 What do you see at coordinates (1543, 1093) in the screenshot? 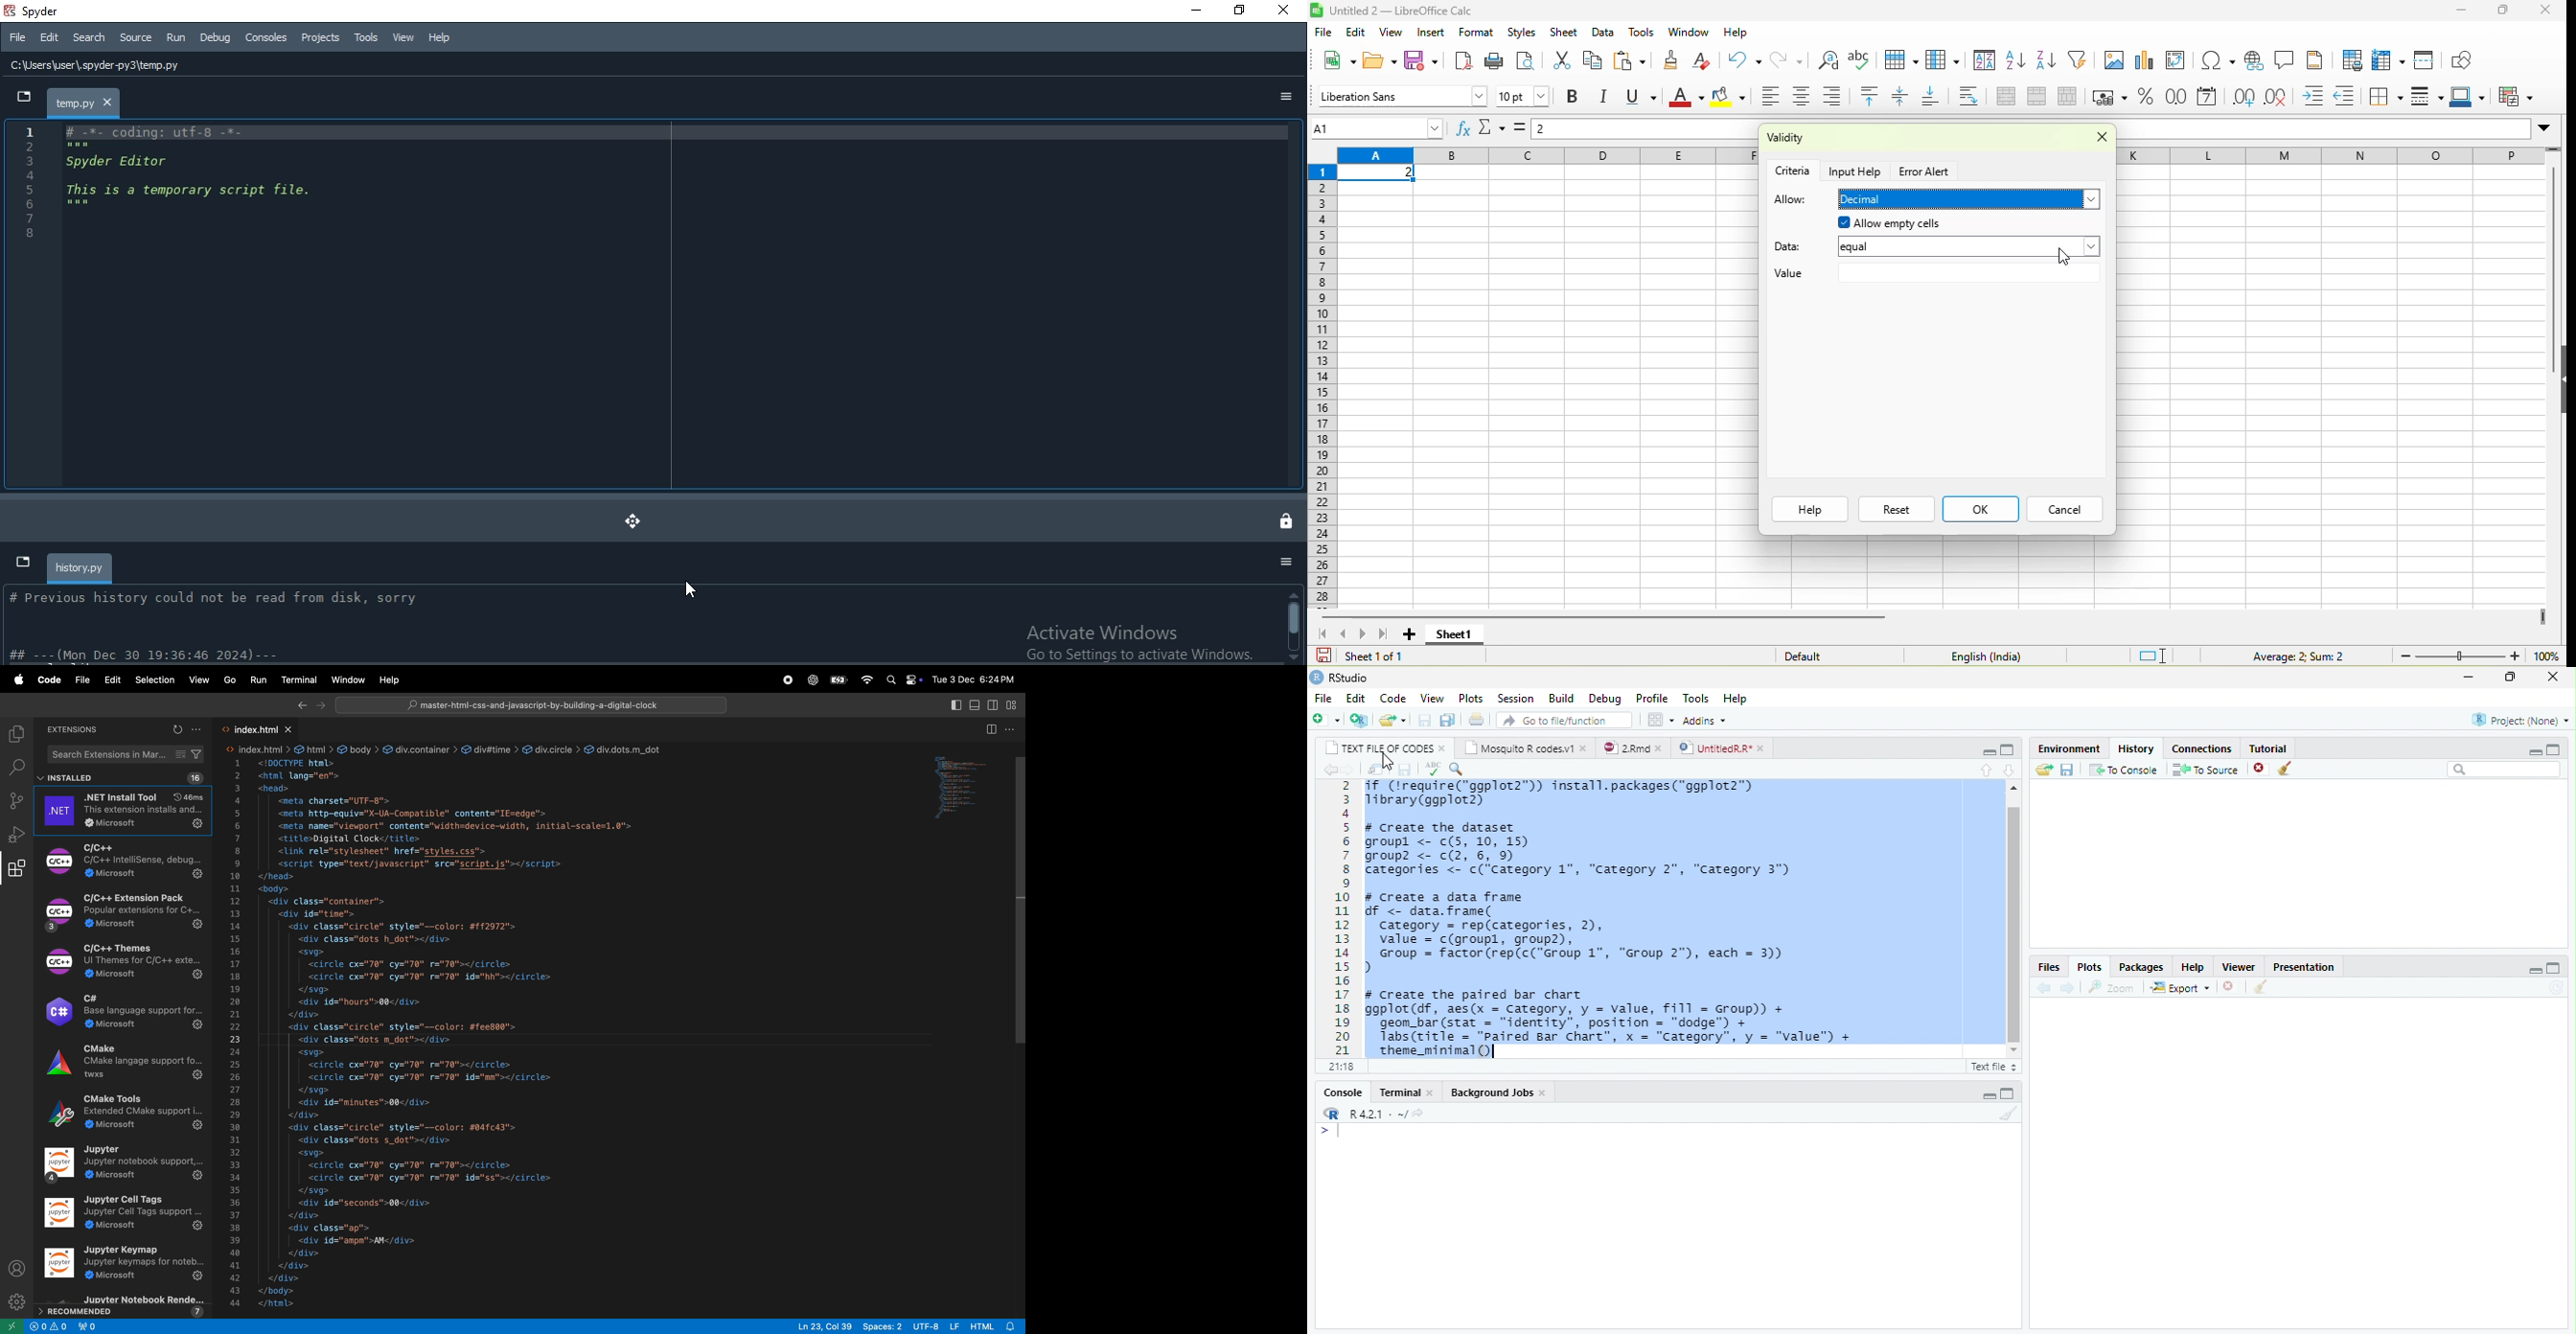
I see `close` at bounding box center [1543, 1093].